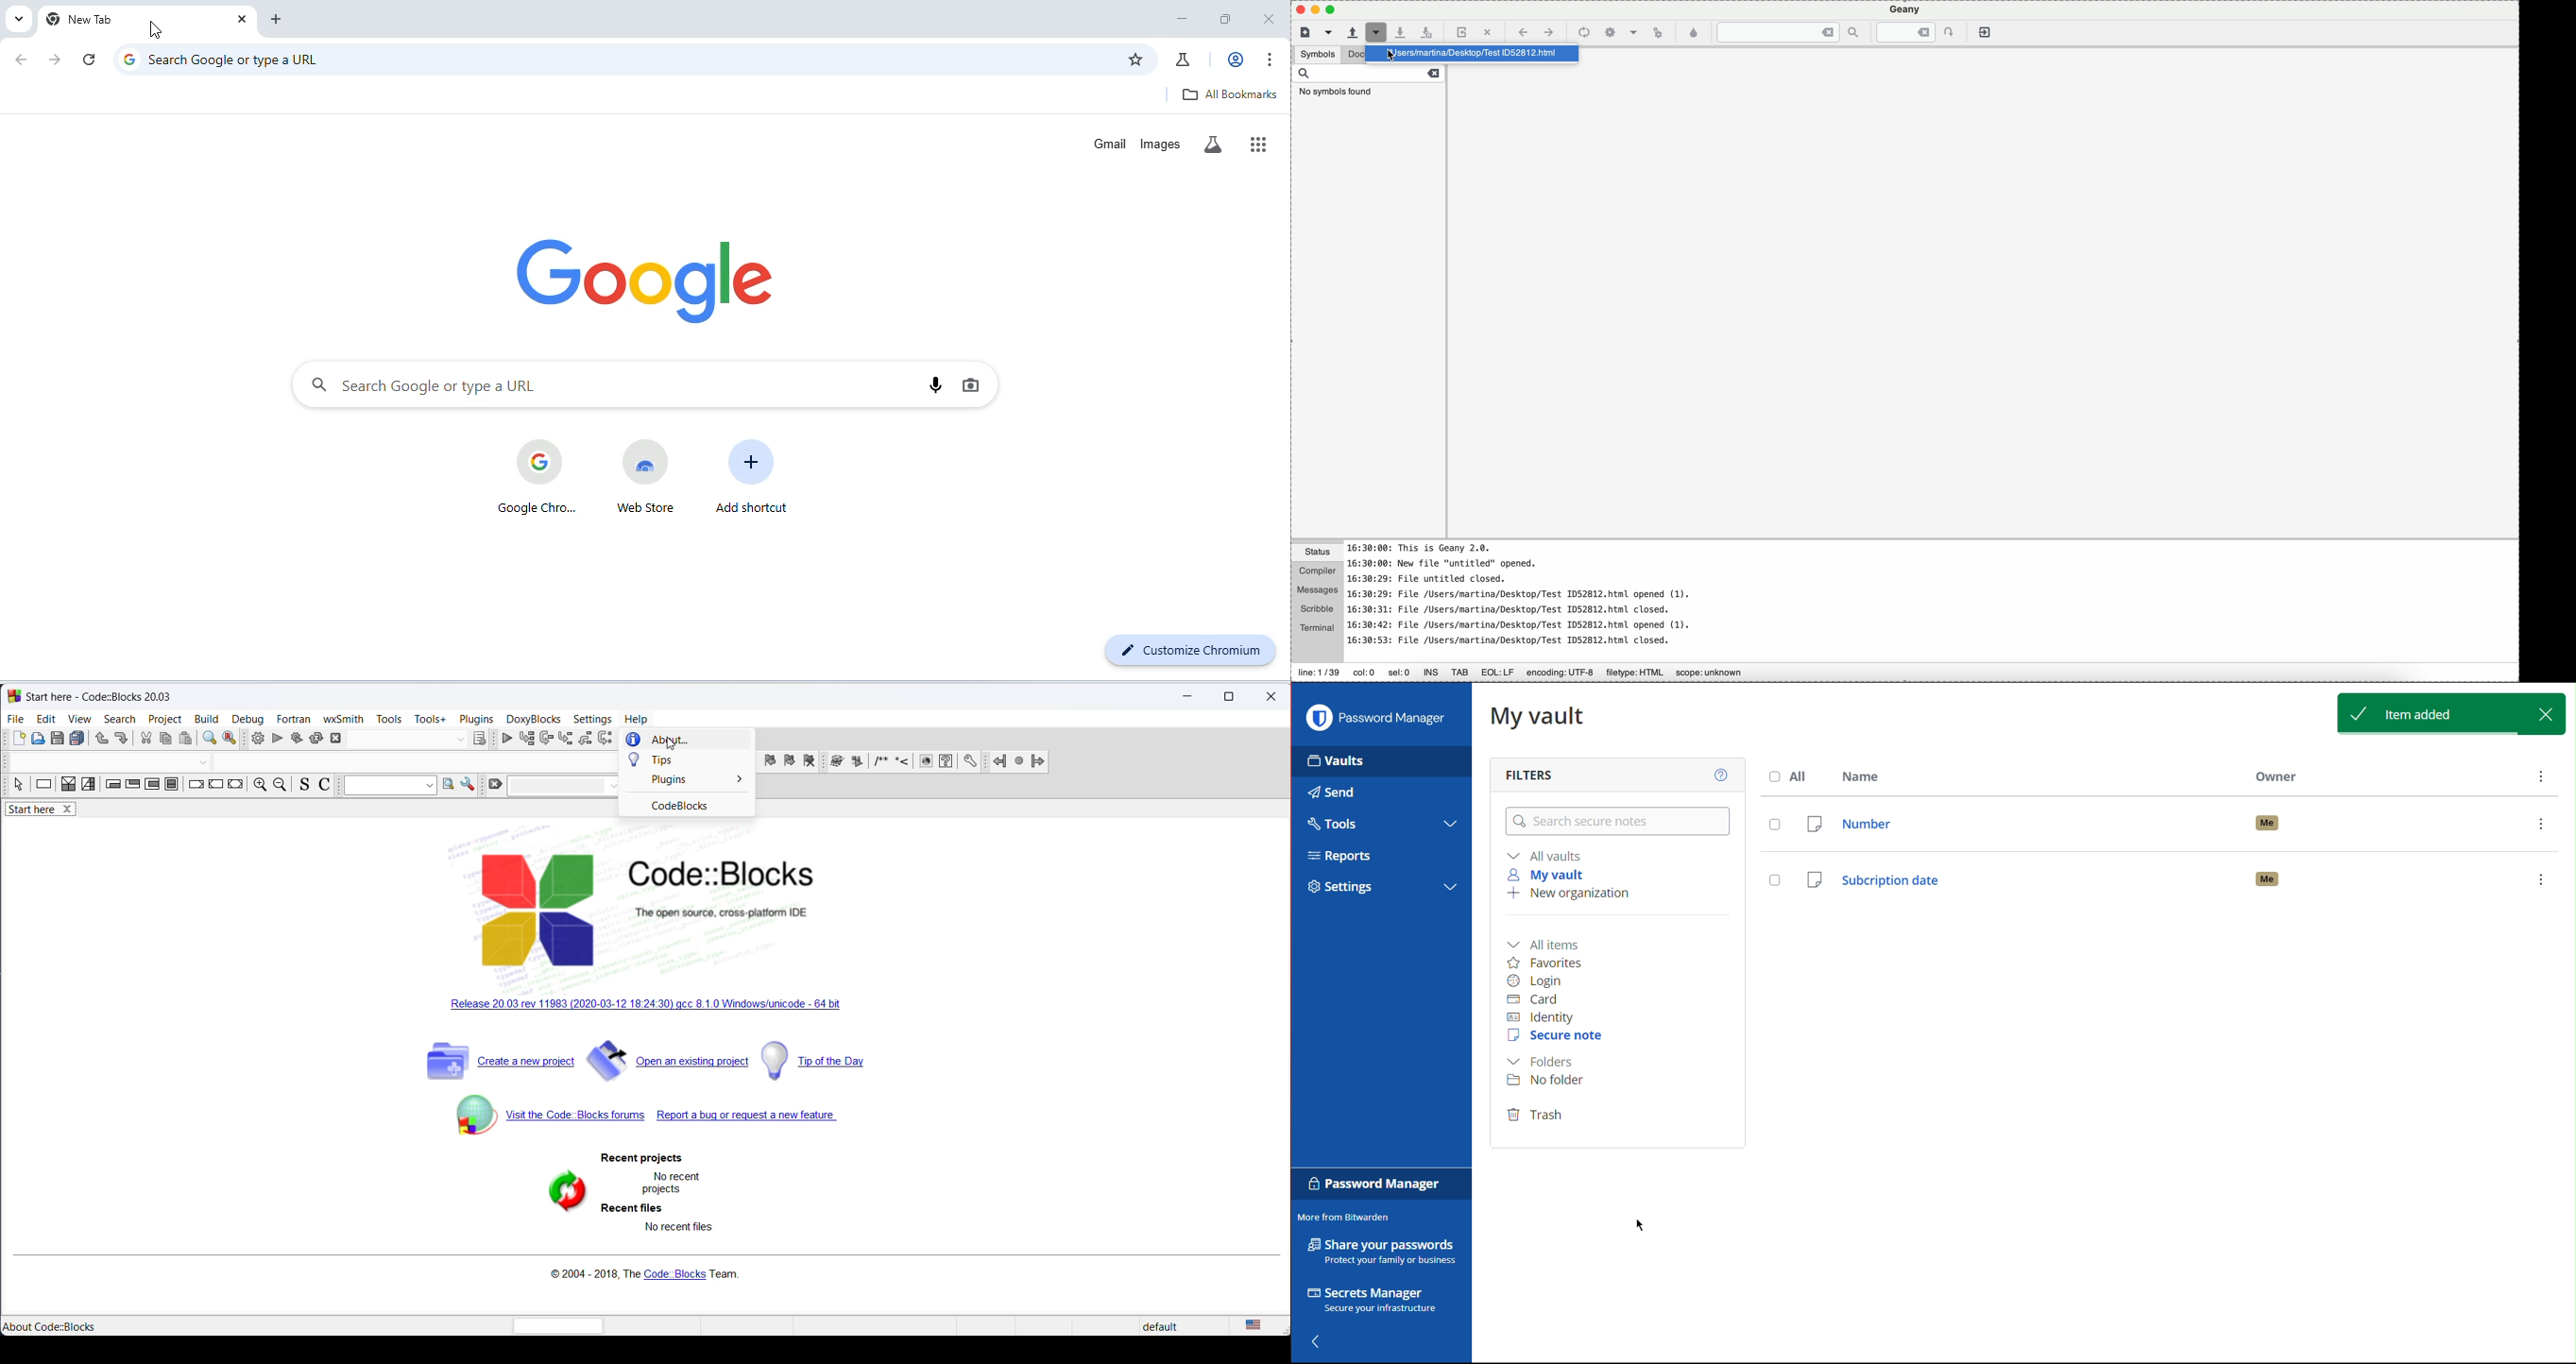 This screenshot has height=1372, width=2576. What do you see at coordinates (1405, 31) in the screenshot?
I see `save the current file` at bounding box center [1405, 31].